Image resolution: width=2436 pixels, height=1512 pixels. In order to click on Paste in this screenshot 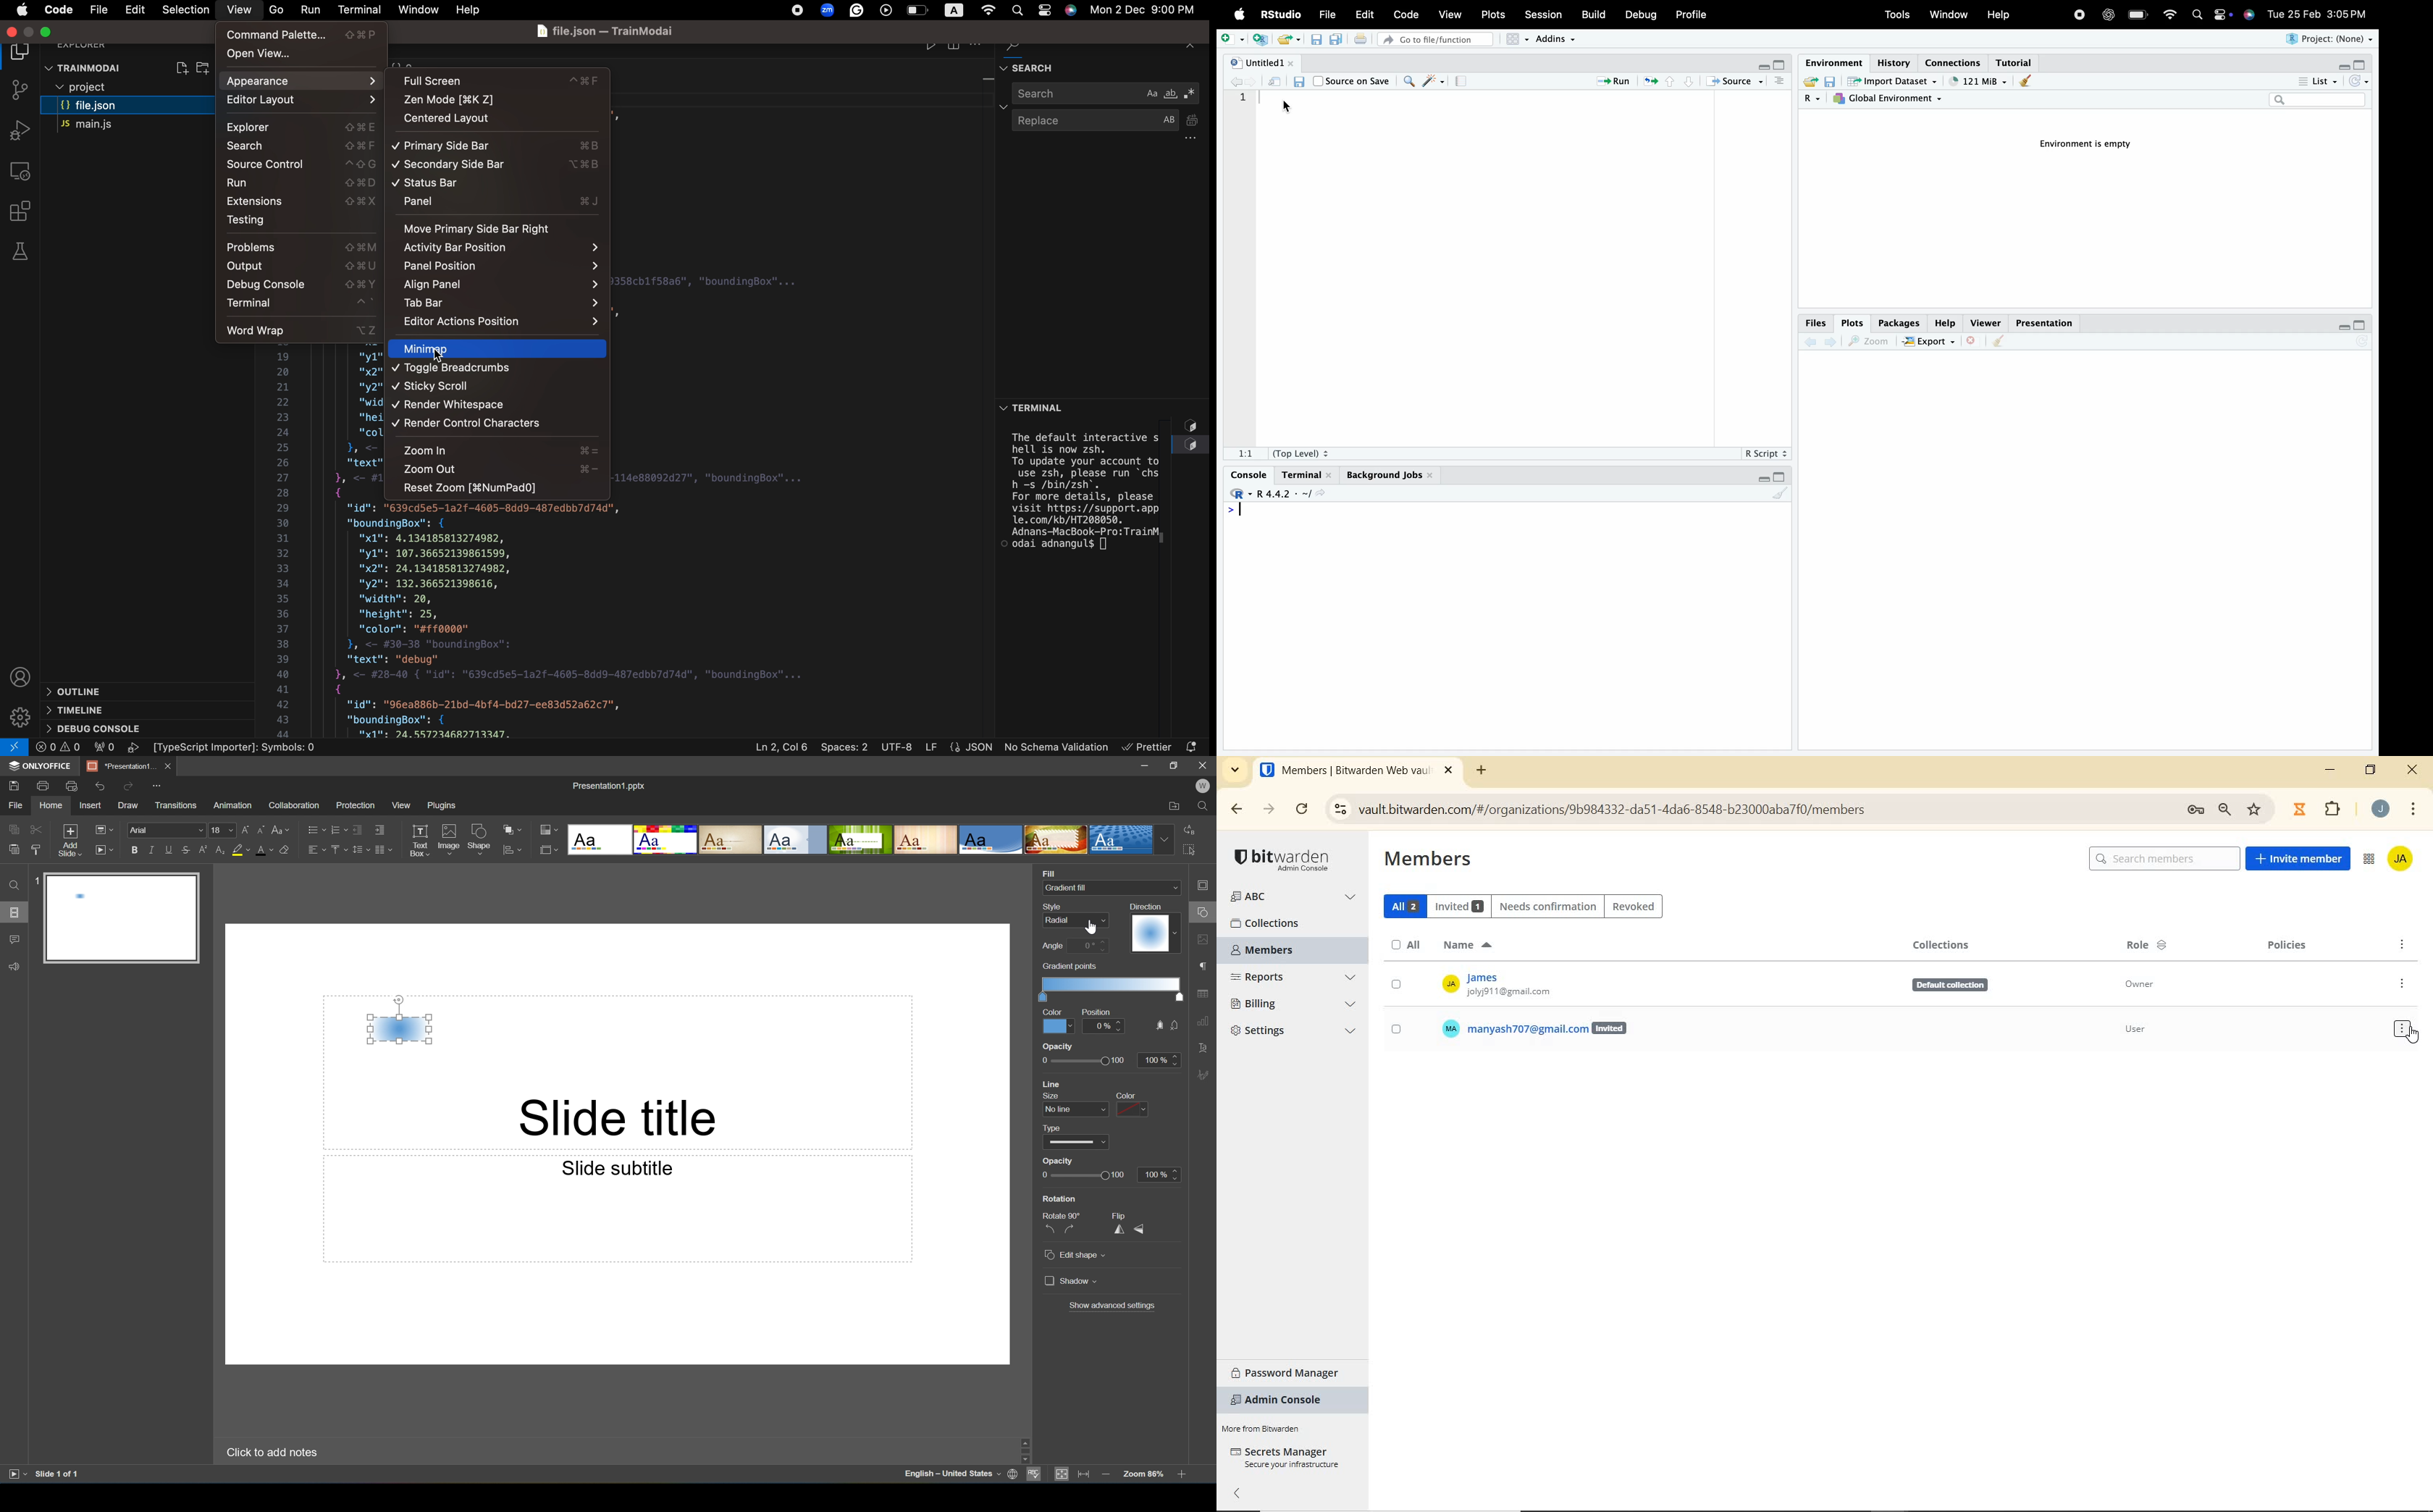, I will do `click(11, 850)`.